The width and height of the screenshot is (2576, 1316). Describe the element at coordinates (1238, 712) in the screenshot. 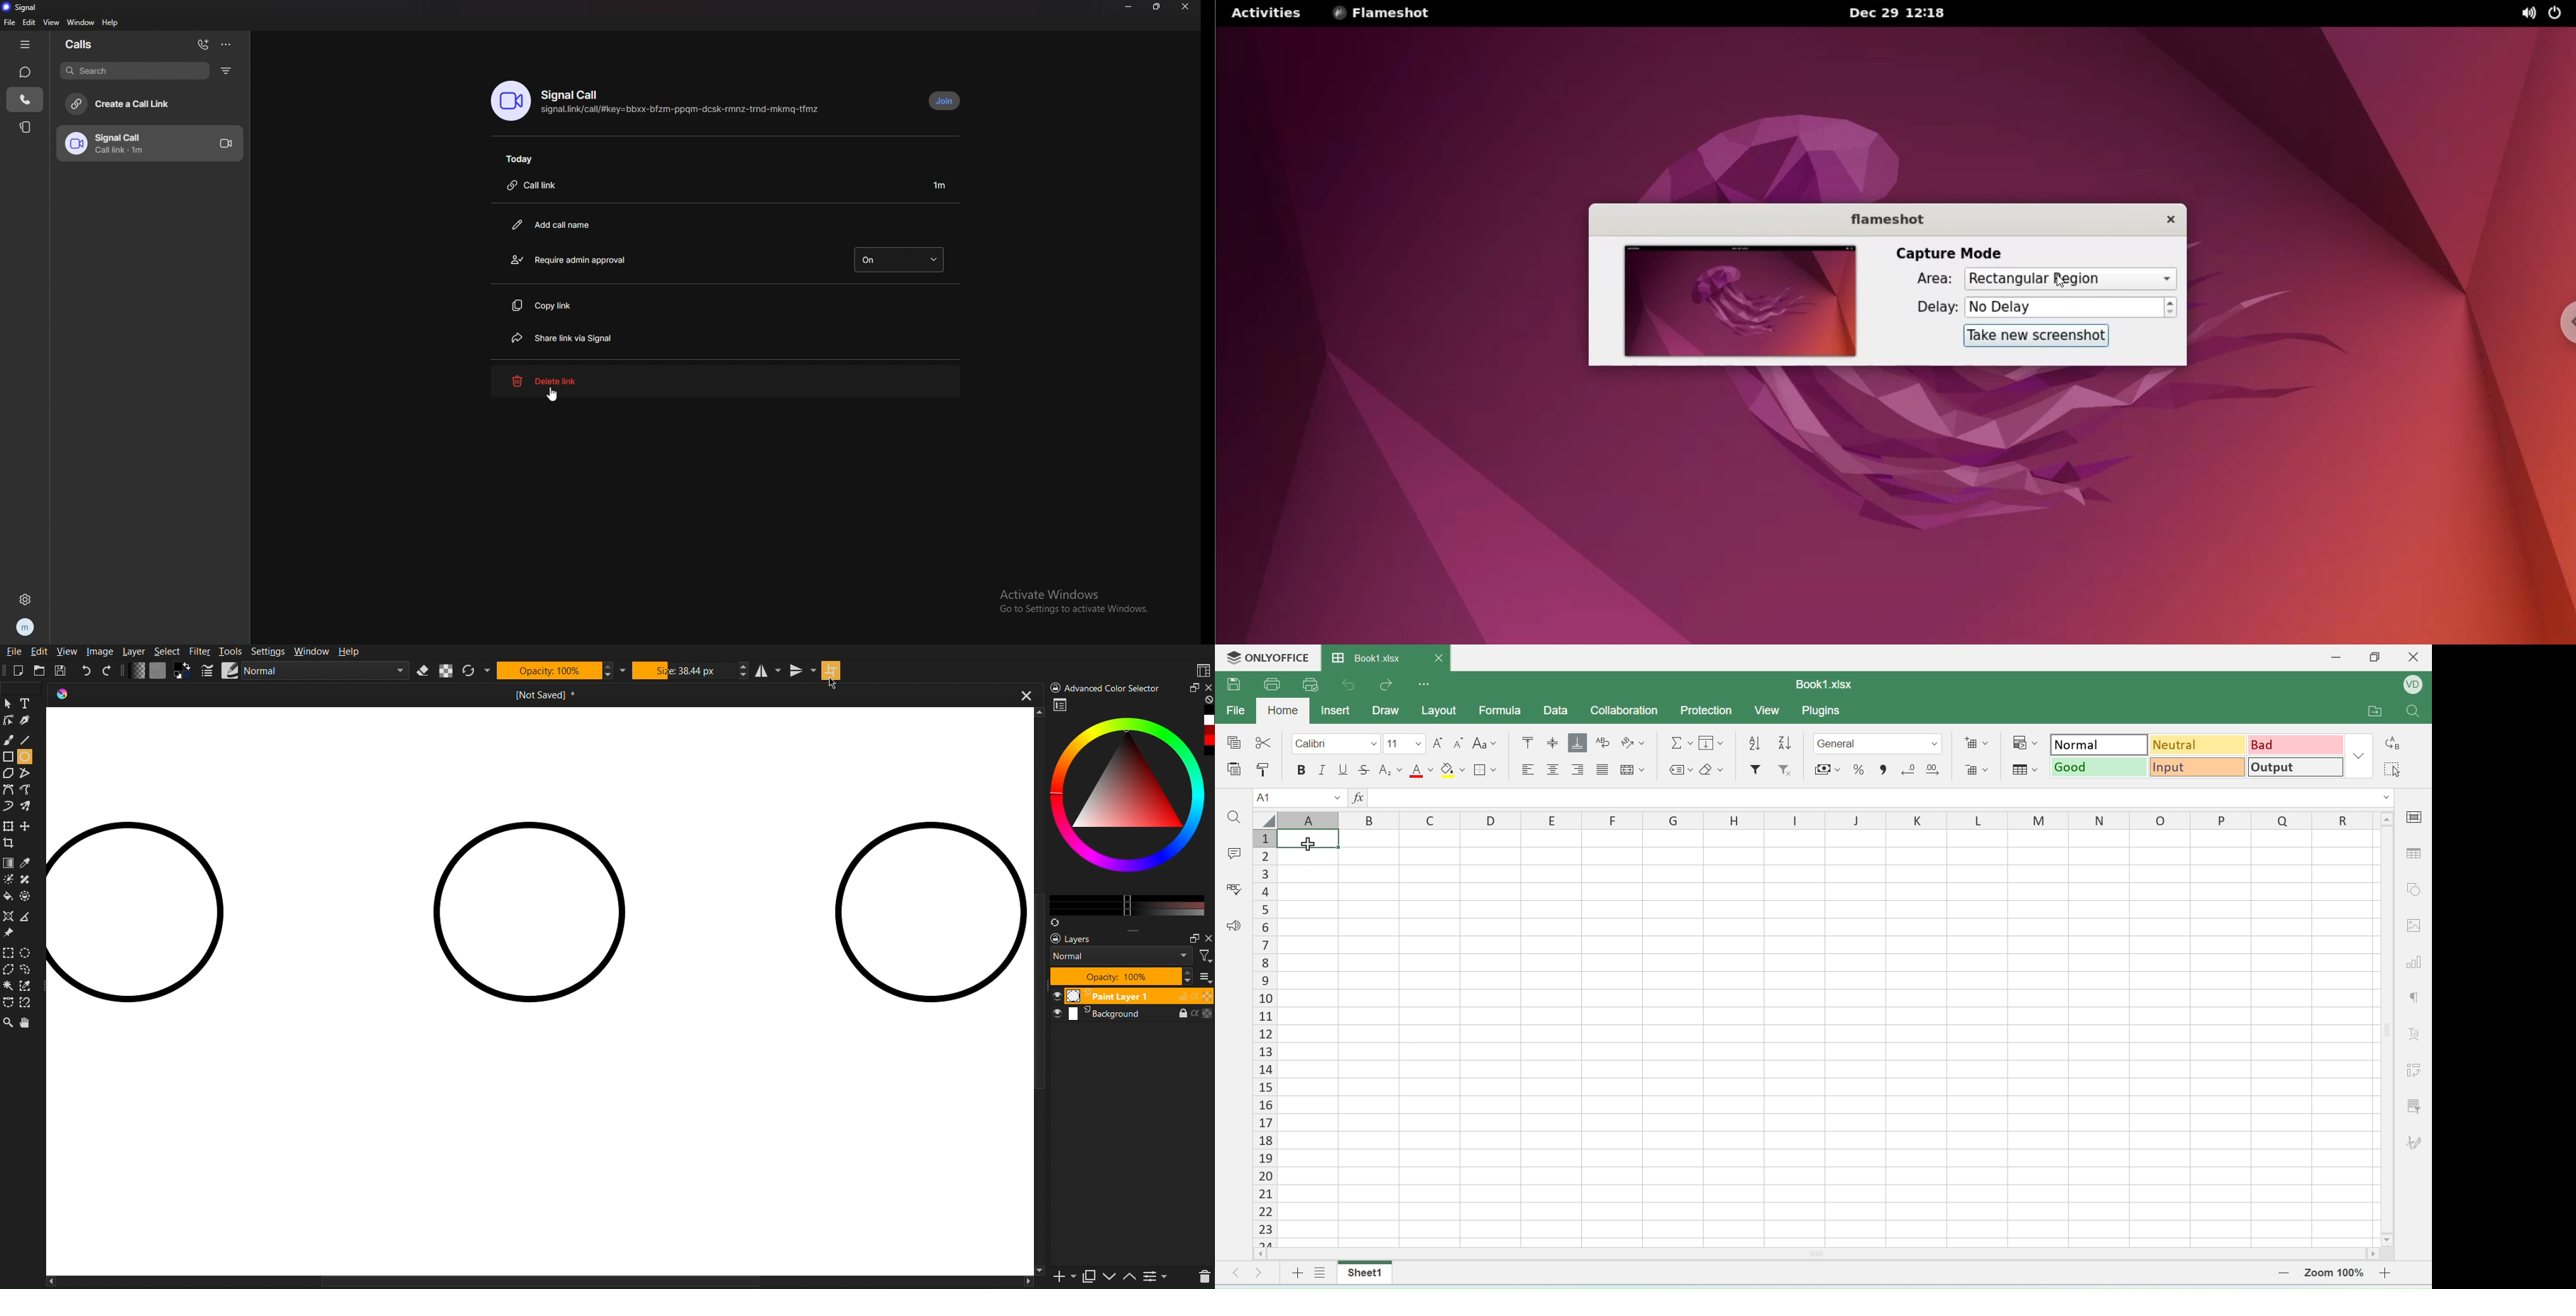

I see `file` at that location.